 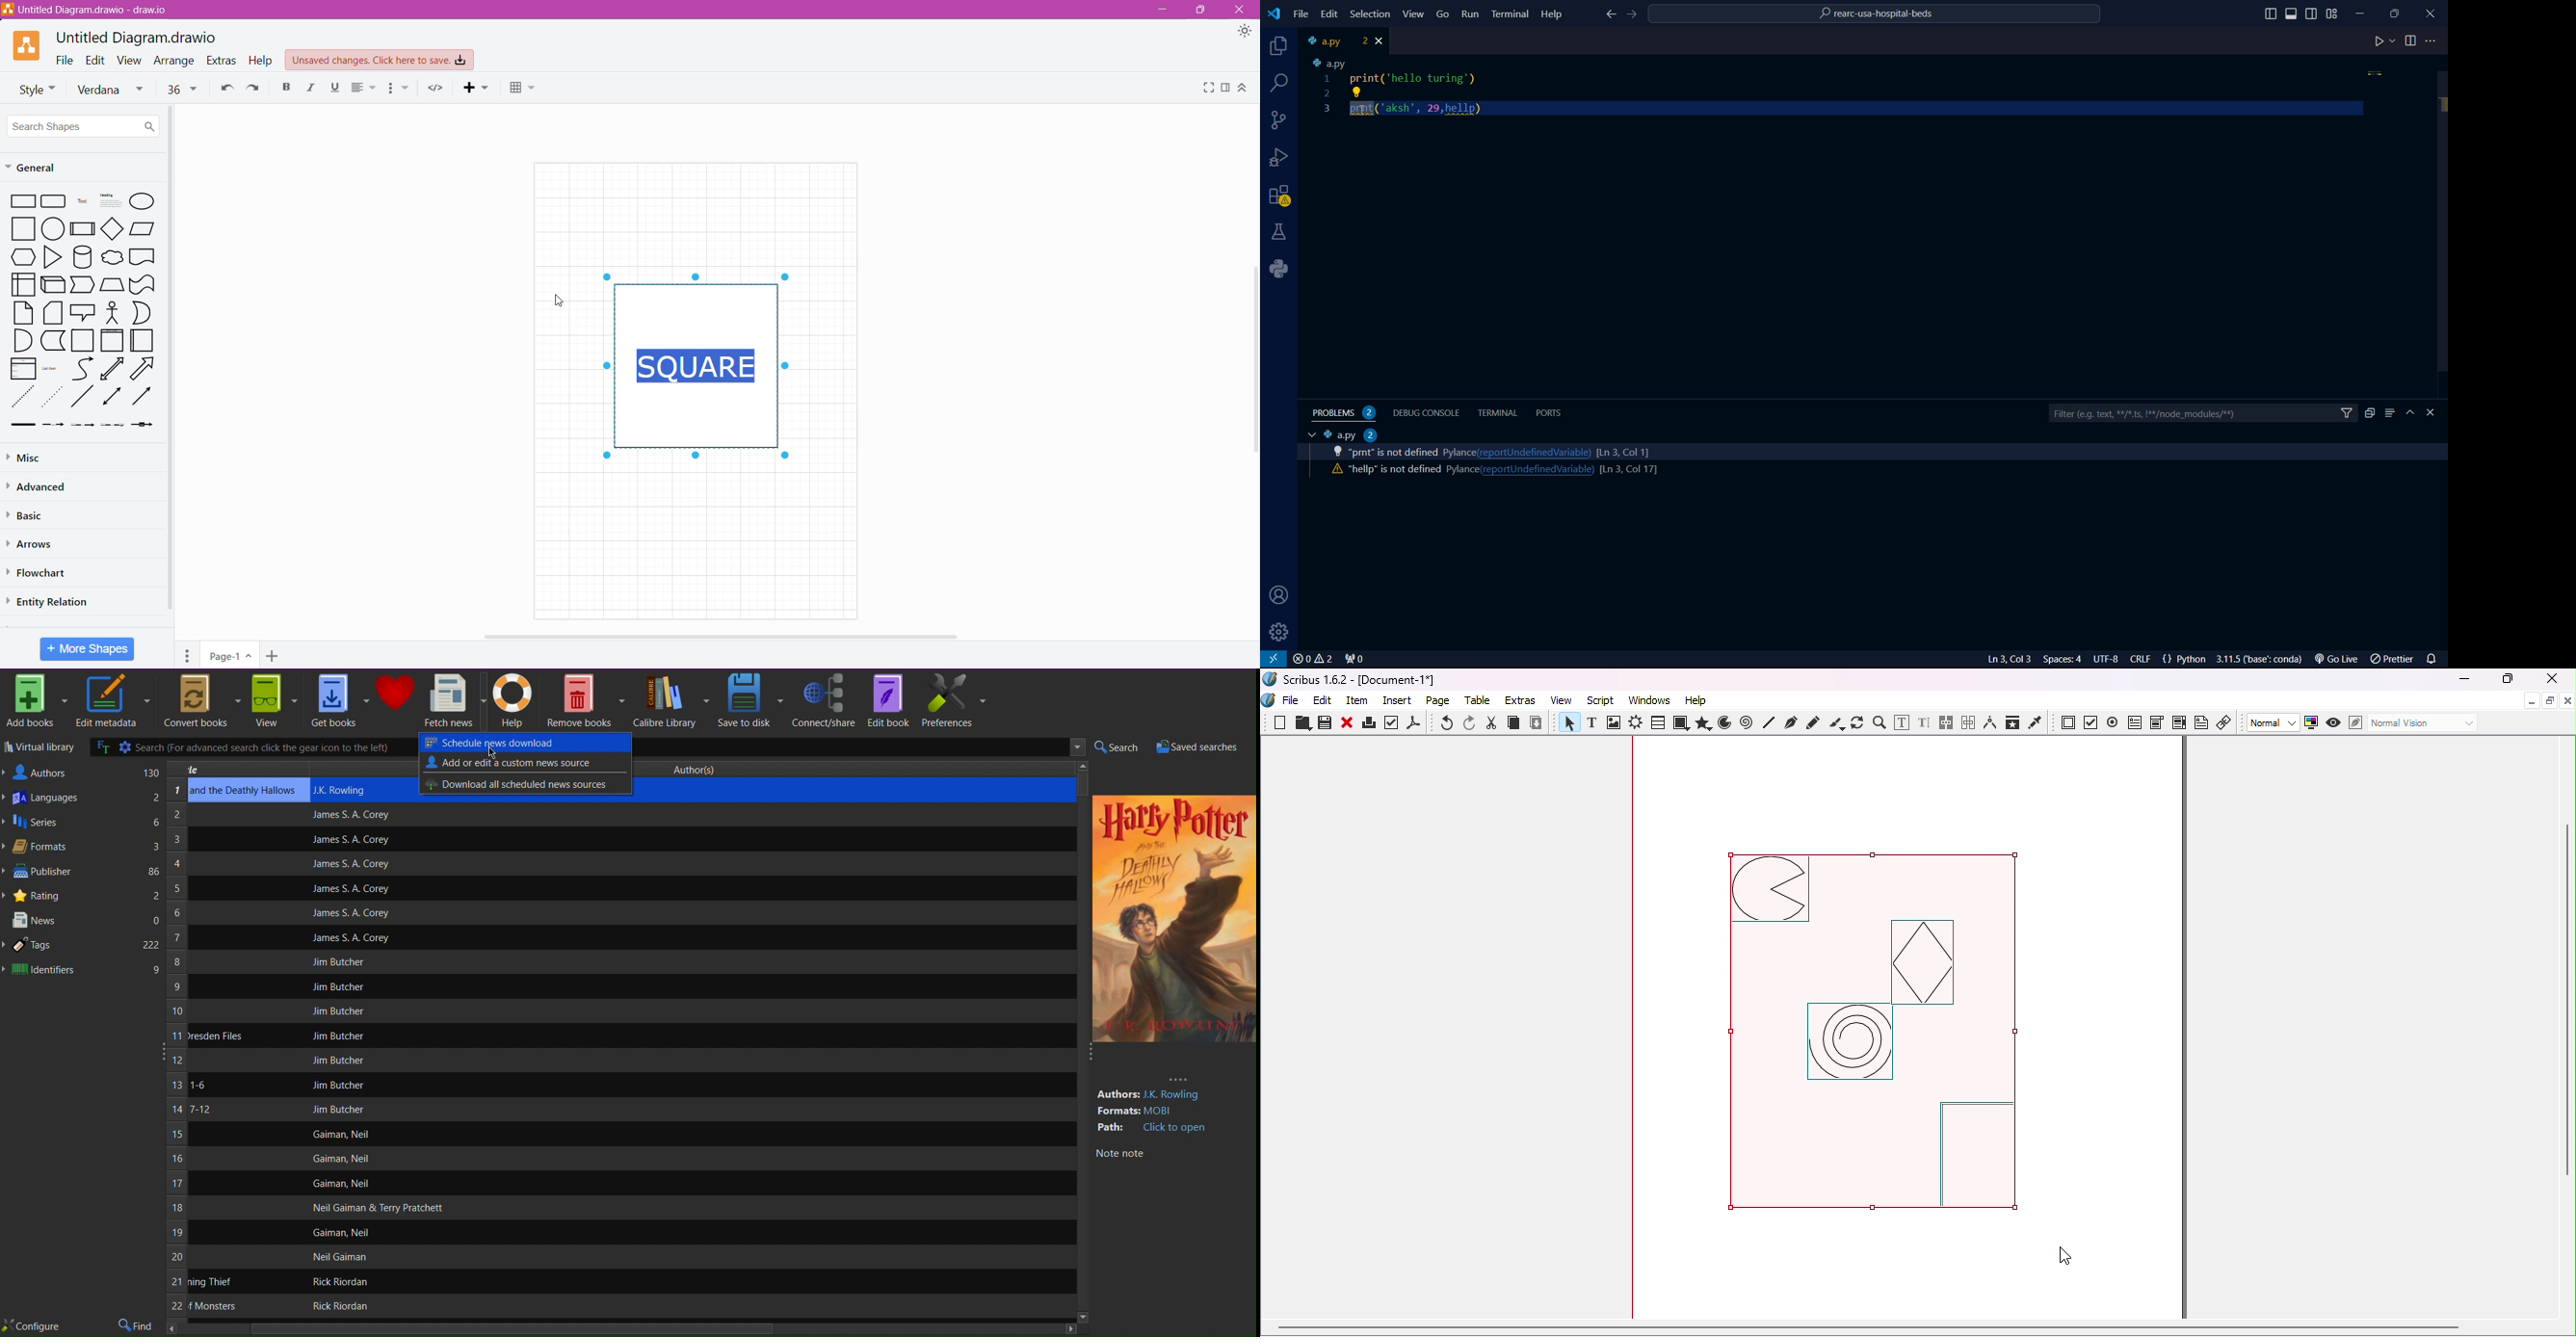 I want to click on News, so click(x=83, y=920).